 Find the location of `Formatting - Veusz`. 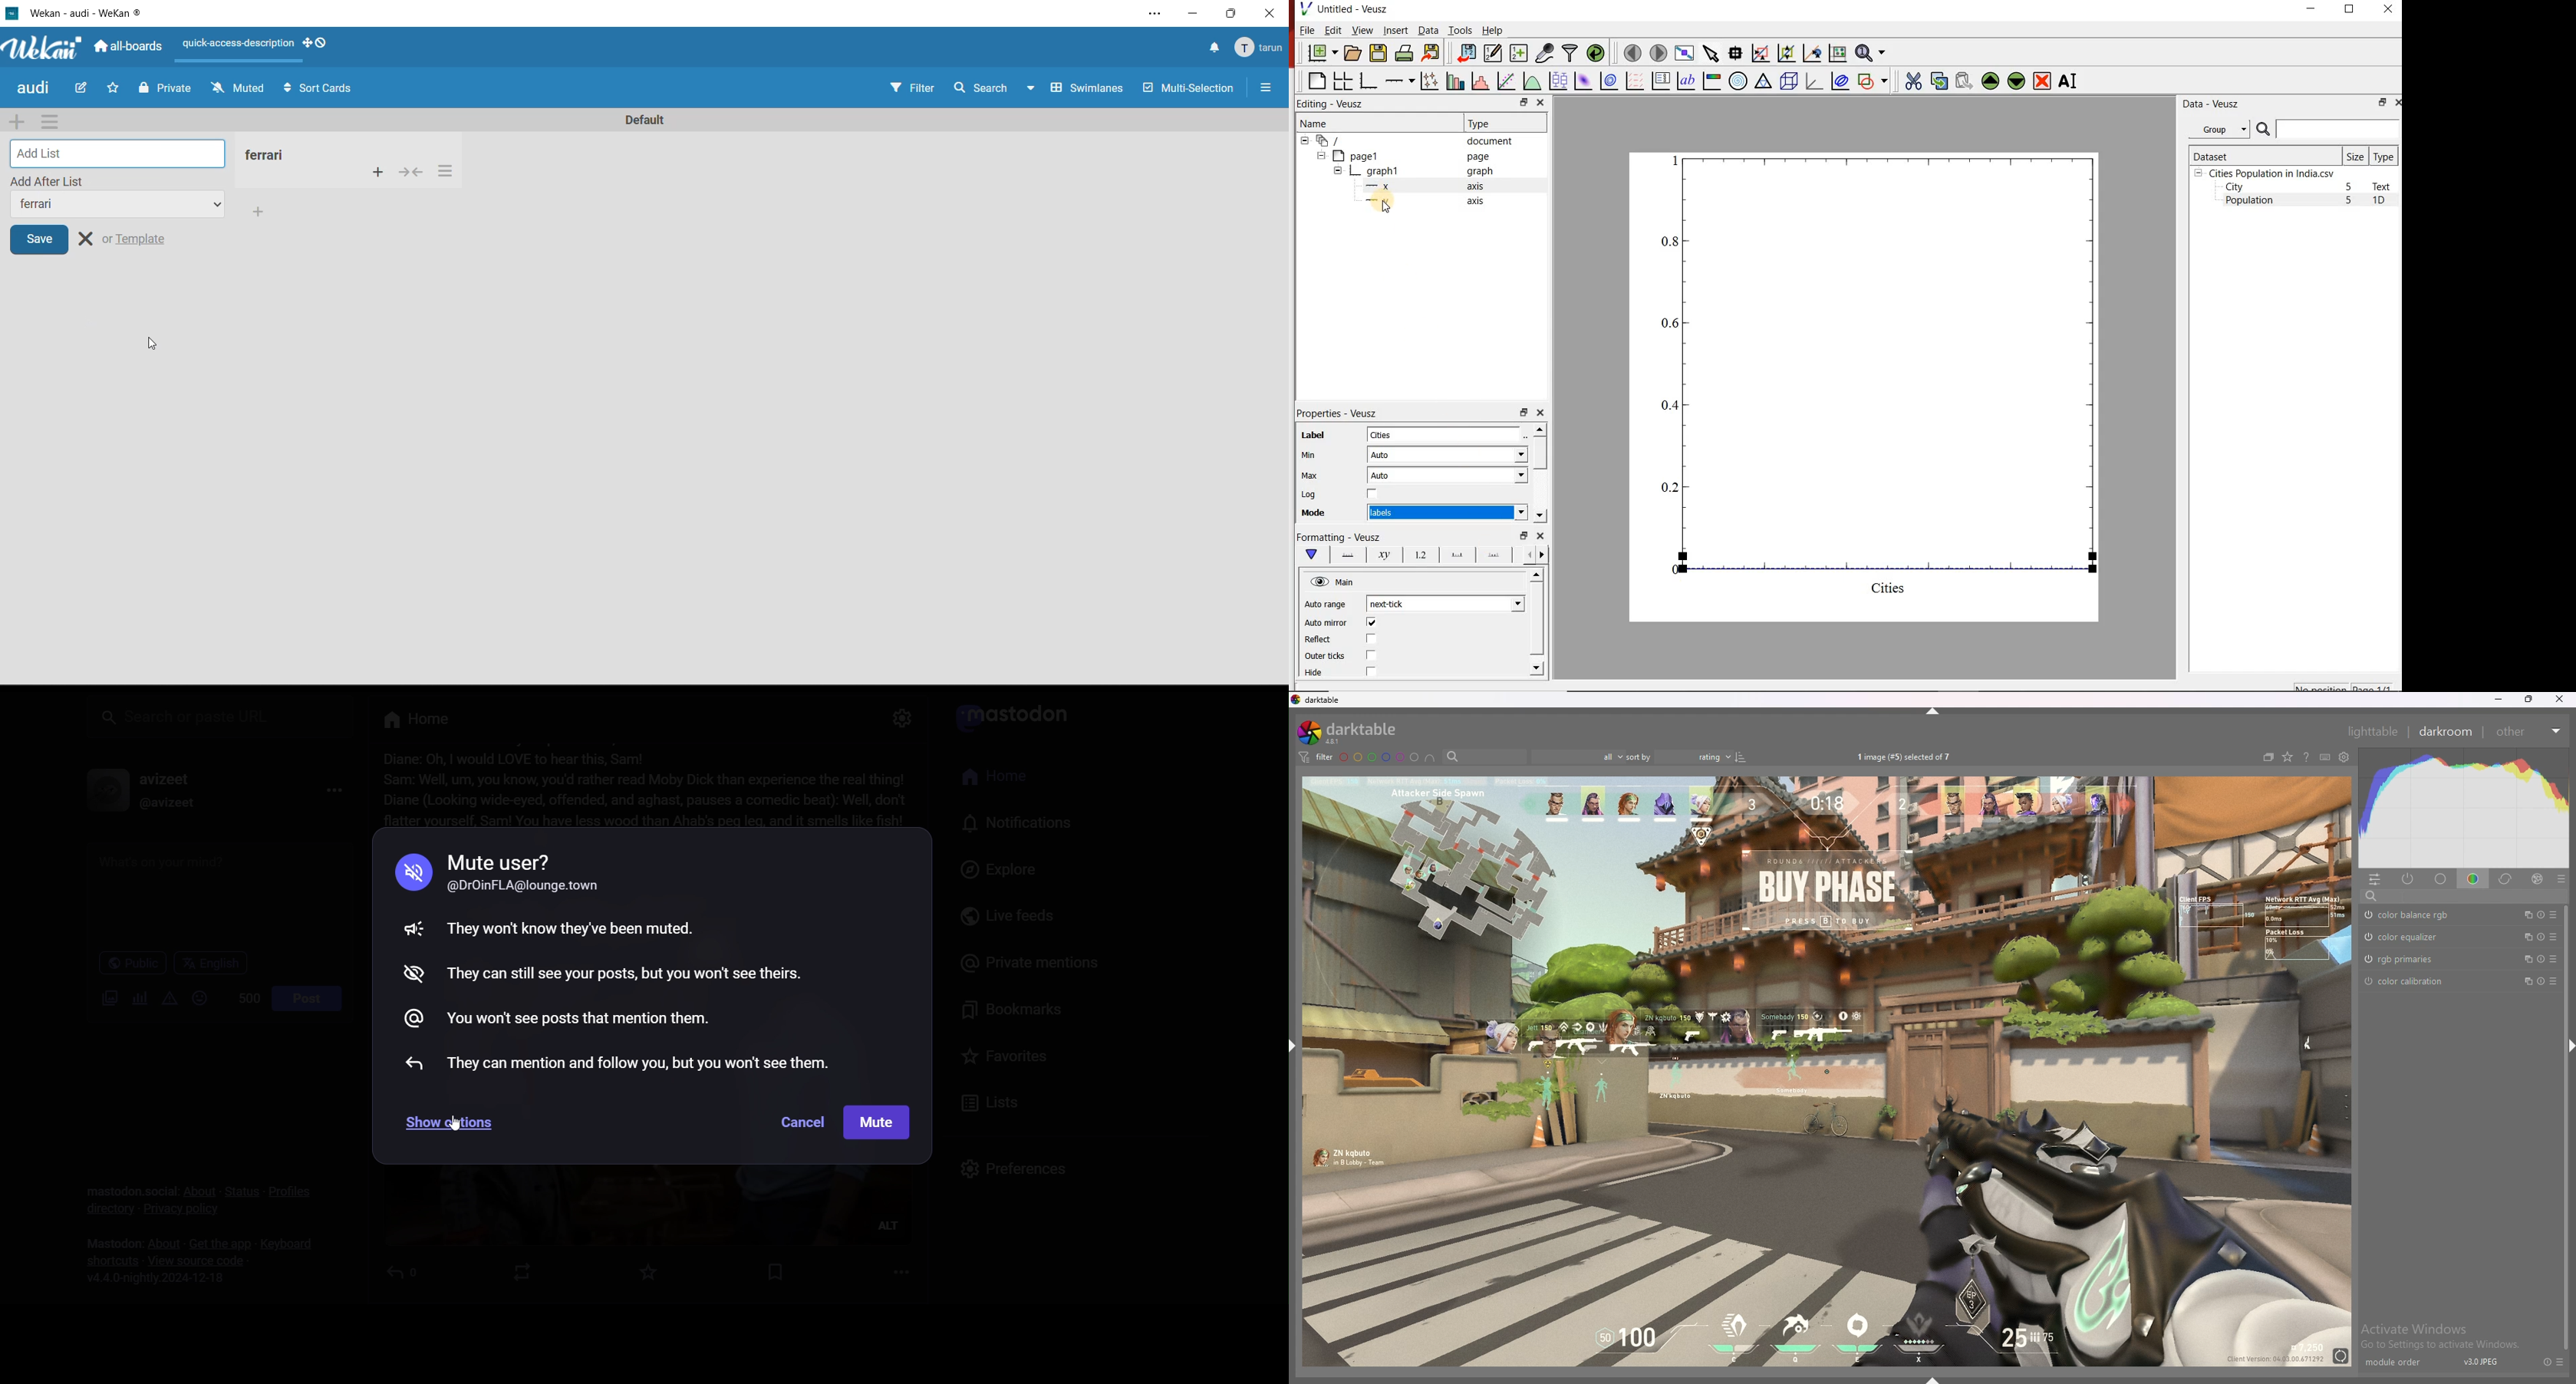

Formatting - Veusz is located at coordinates (1340, 538).